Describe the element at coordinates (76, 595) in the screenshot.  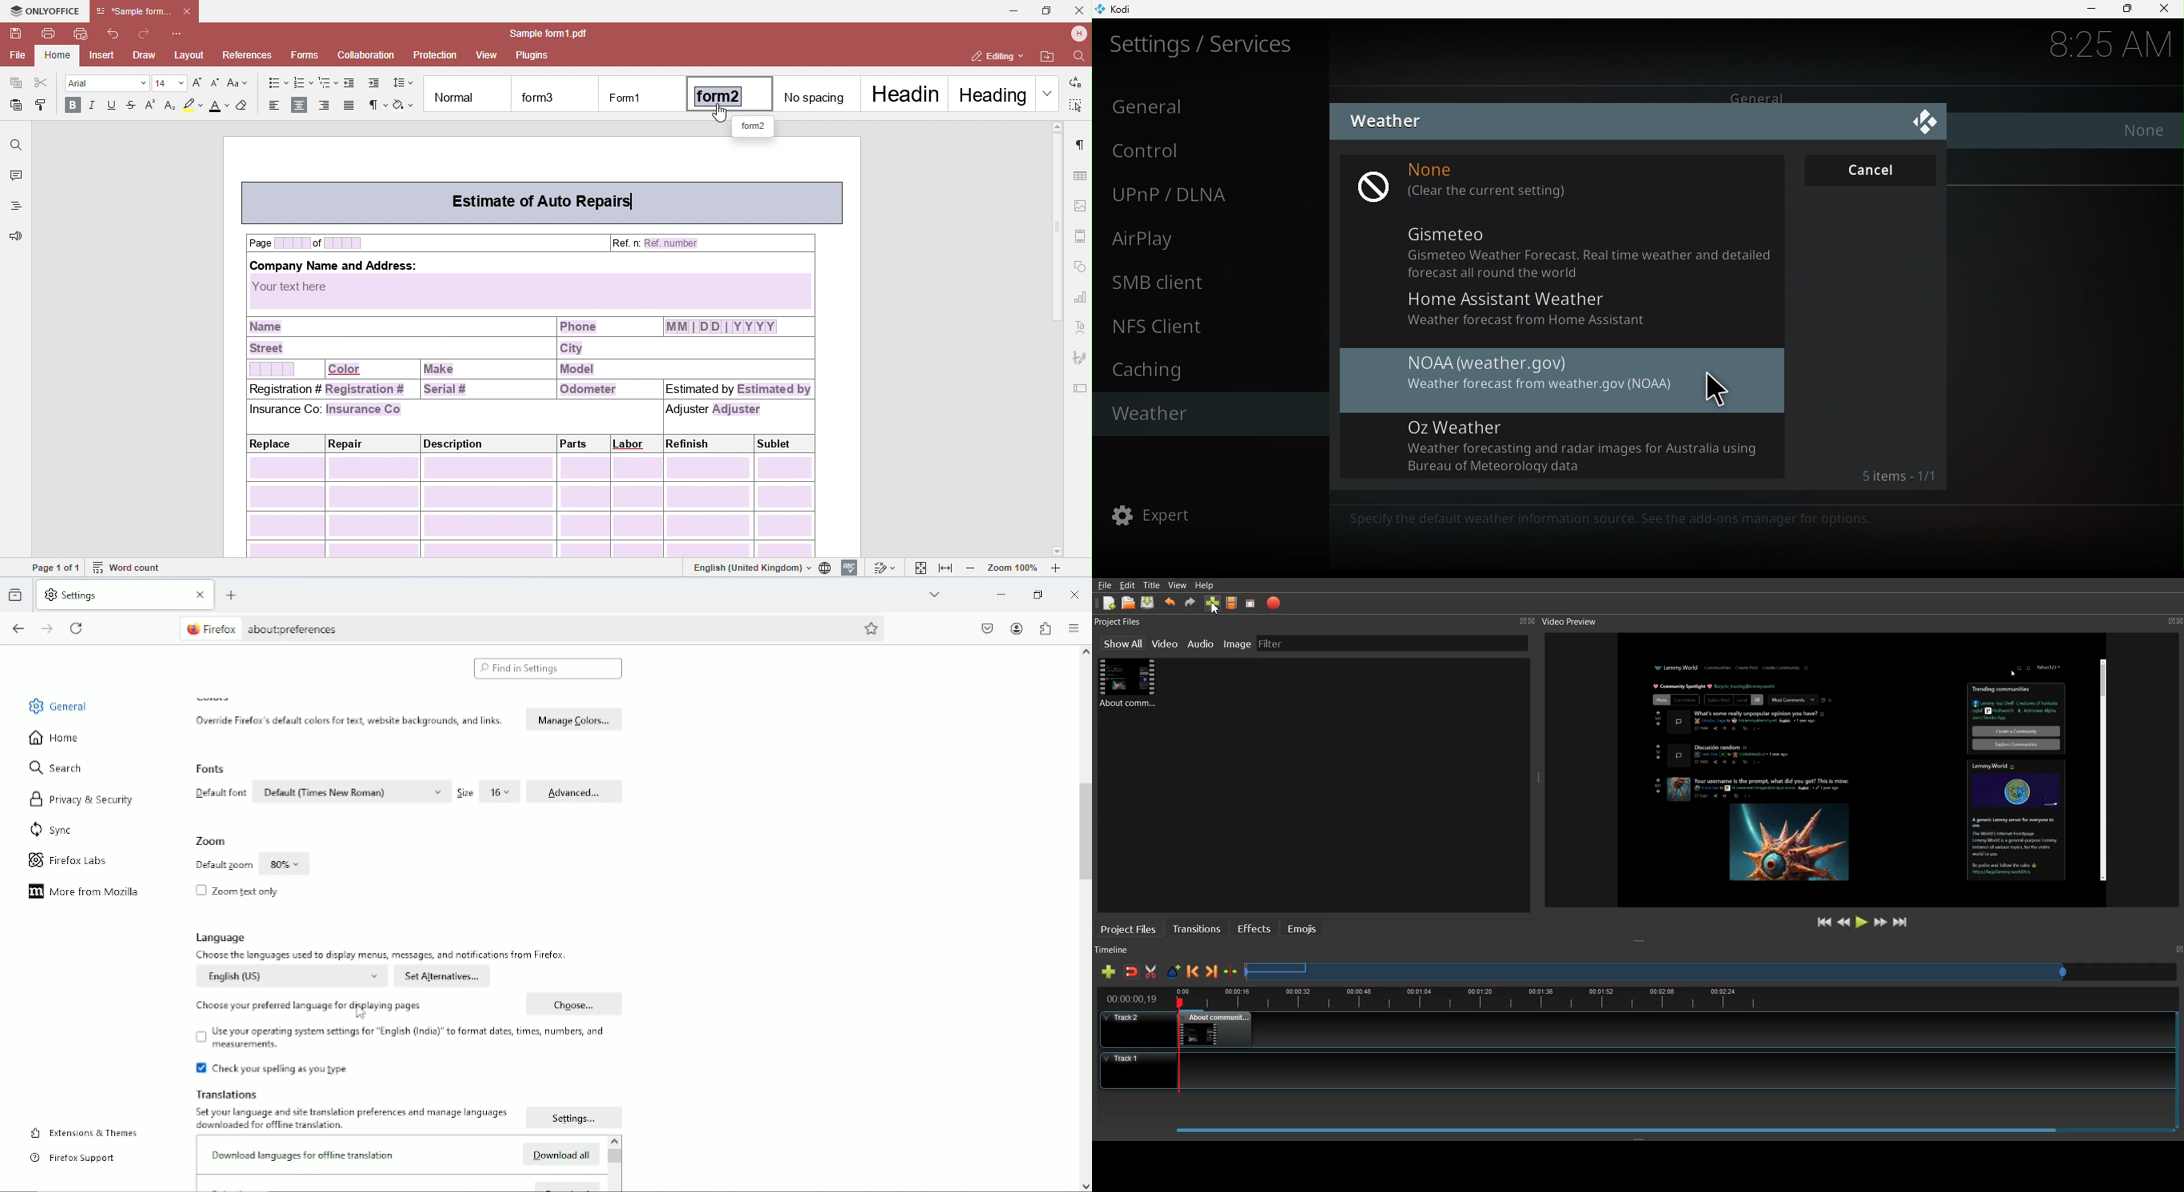
I see `Settings` at that location.